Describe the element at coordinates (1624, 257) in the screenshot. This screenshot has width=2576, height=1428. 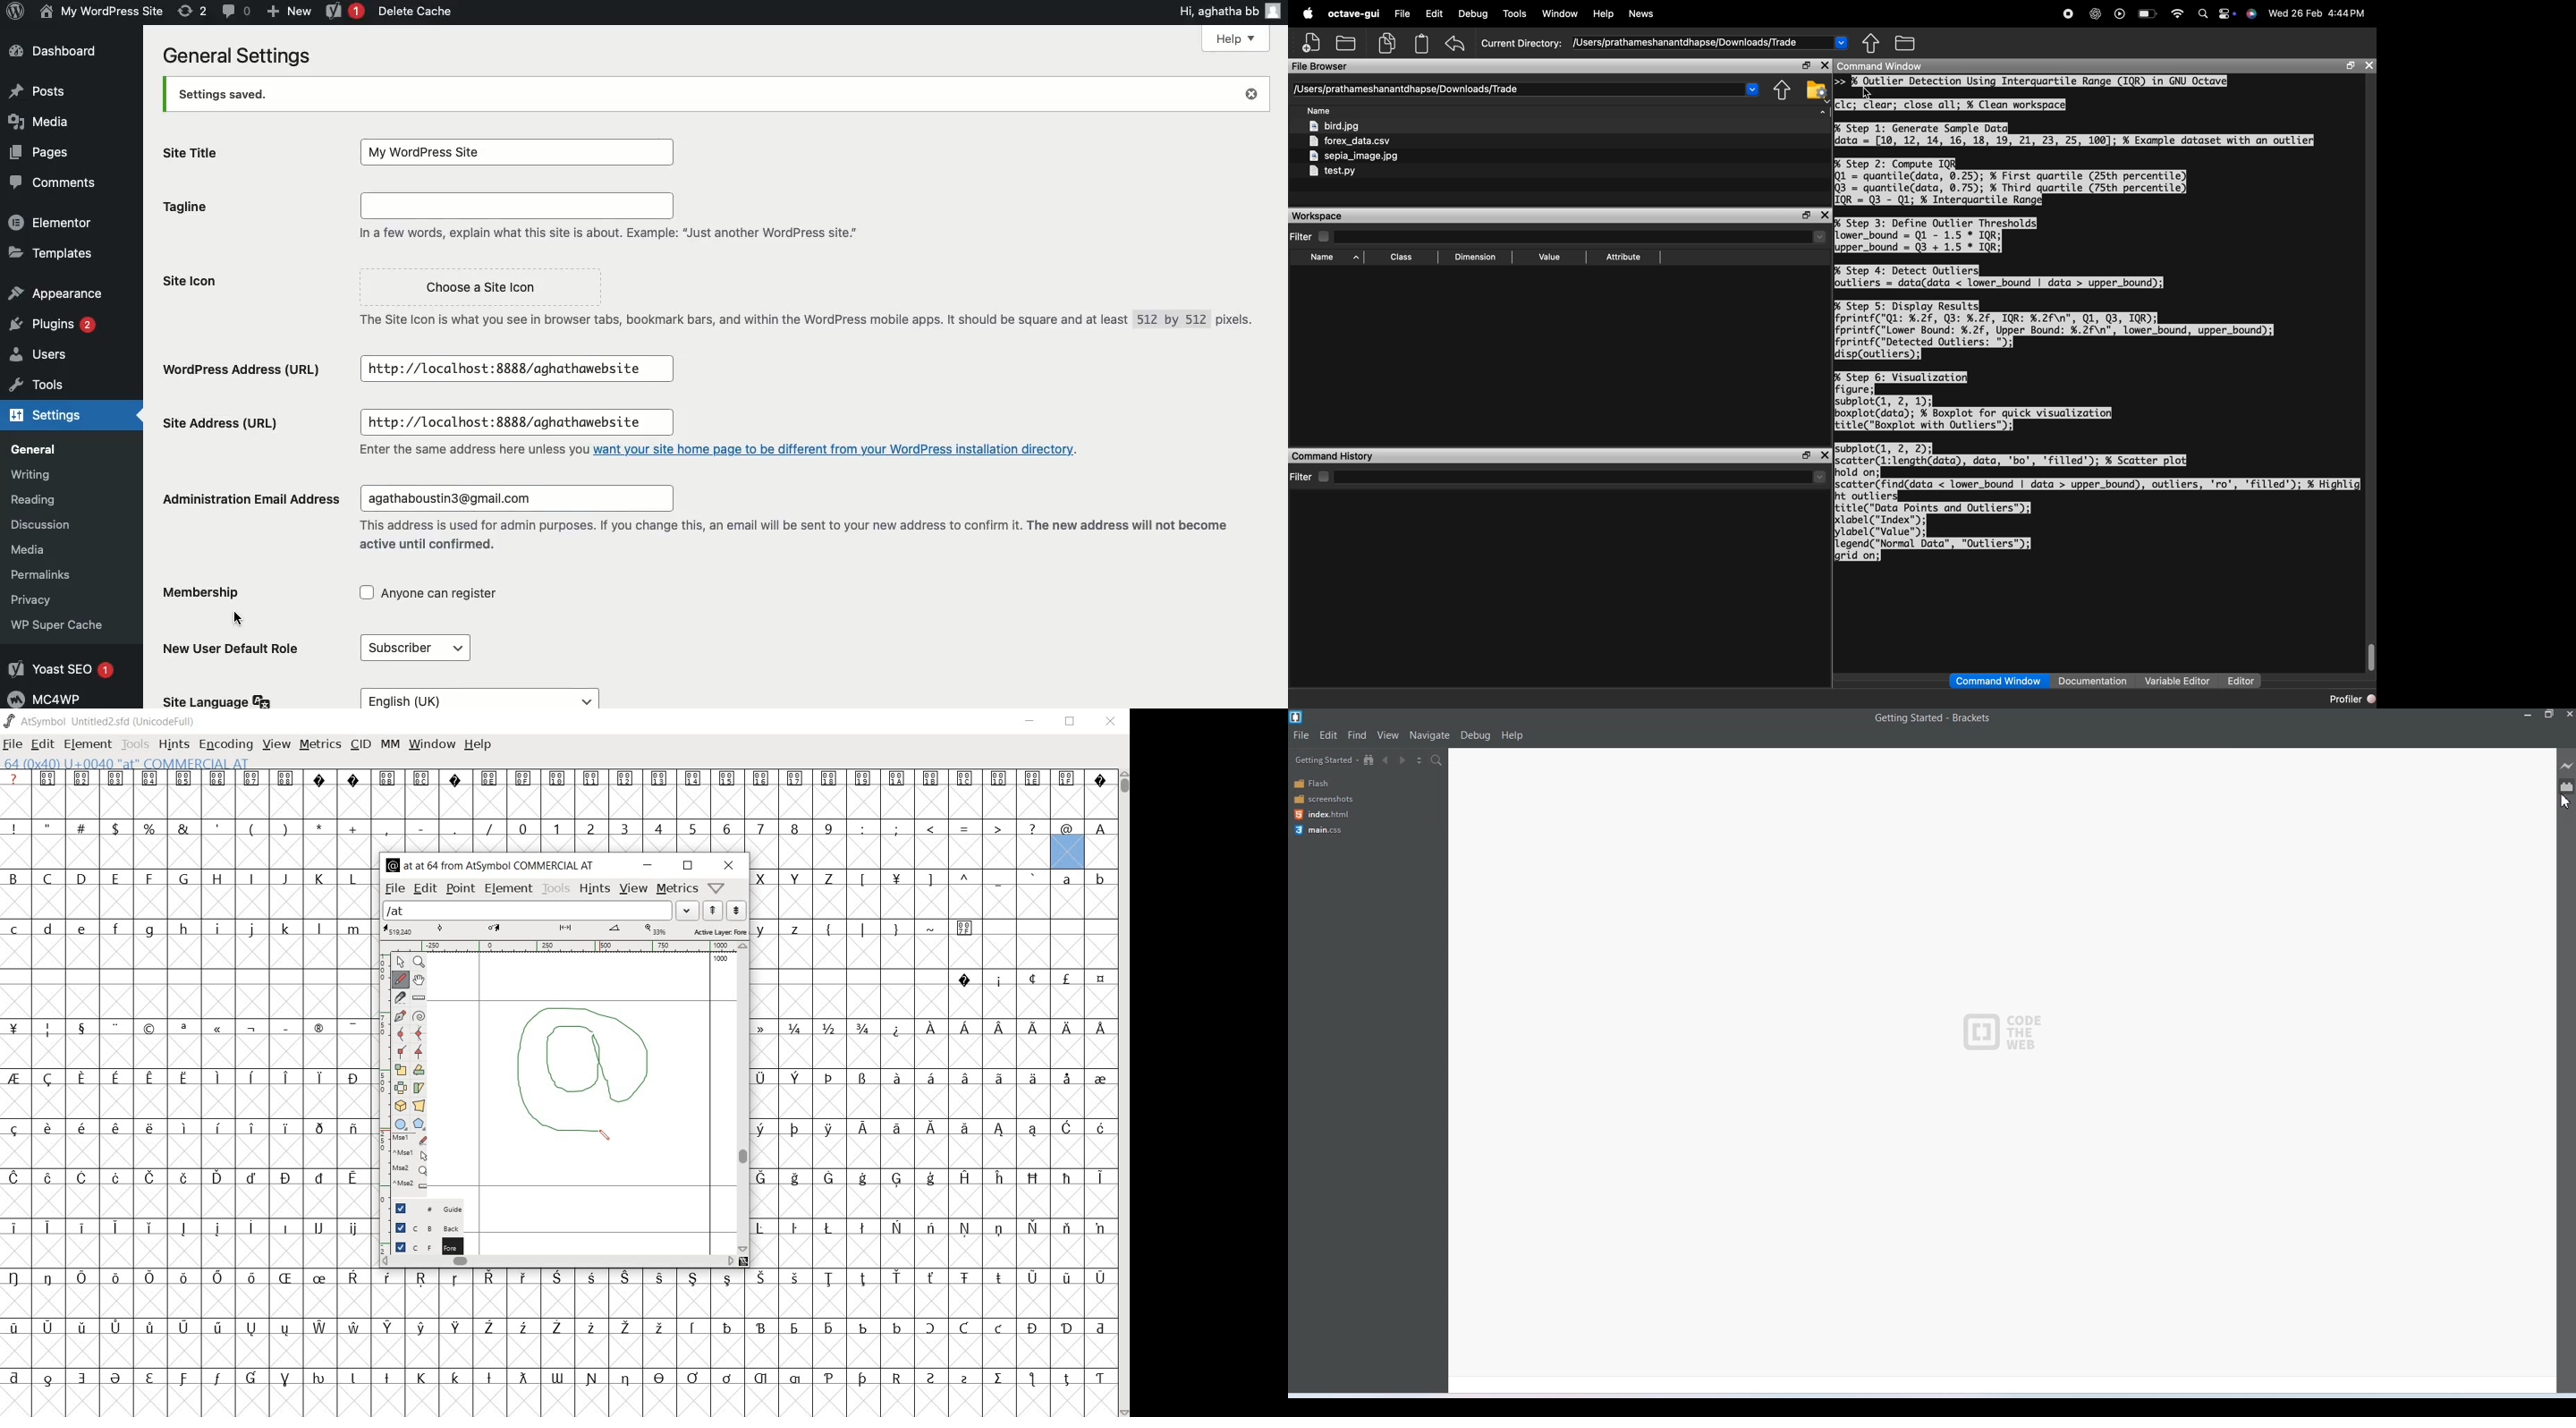
I see `Attribute` at that location.